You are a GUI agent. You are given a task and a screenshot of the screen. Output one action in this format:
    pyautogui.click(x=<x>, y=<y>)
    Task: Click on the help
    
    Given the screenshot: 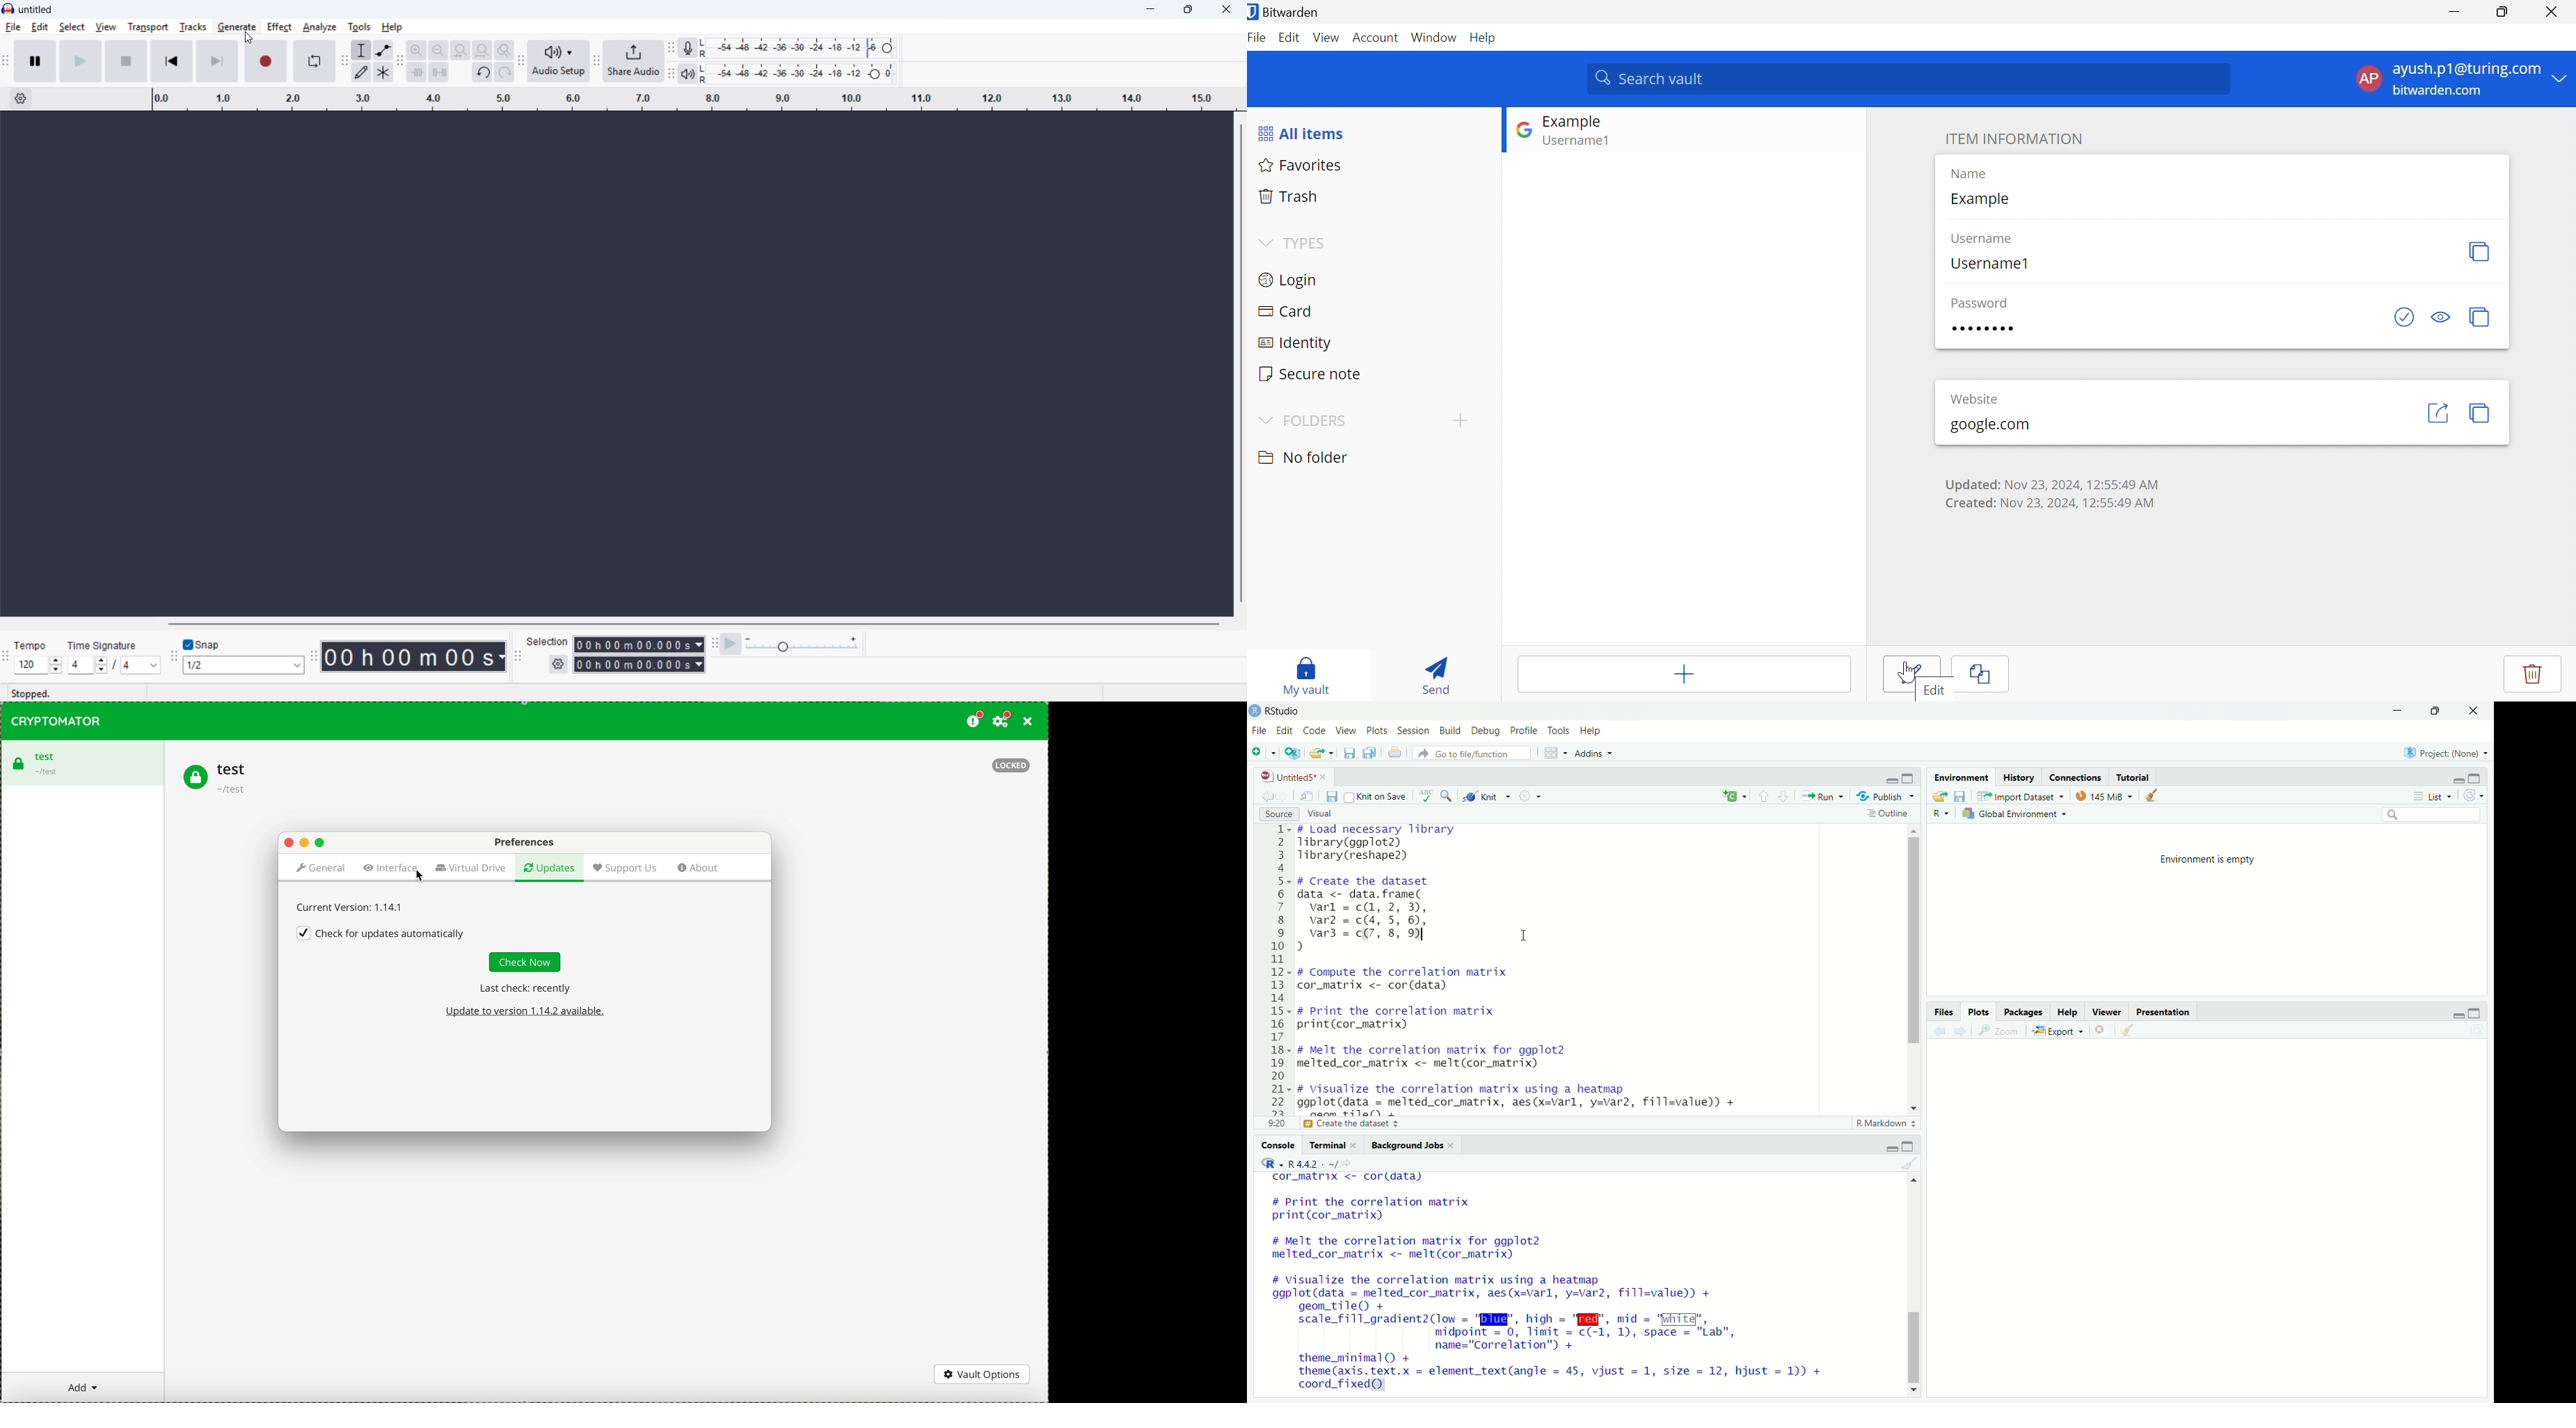 What is the action you would take?
    pyautogui.click(x=2068, y=1011)
    